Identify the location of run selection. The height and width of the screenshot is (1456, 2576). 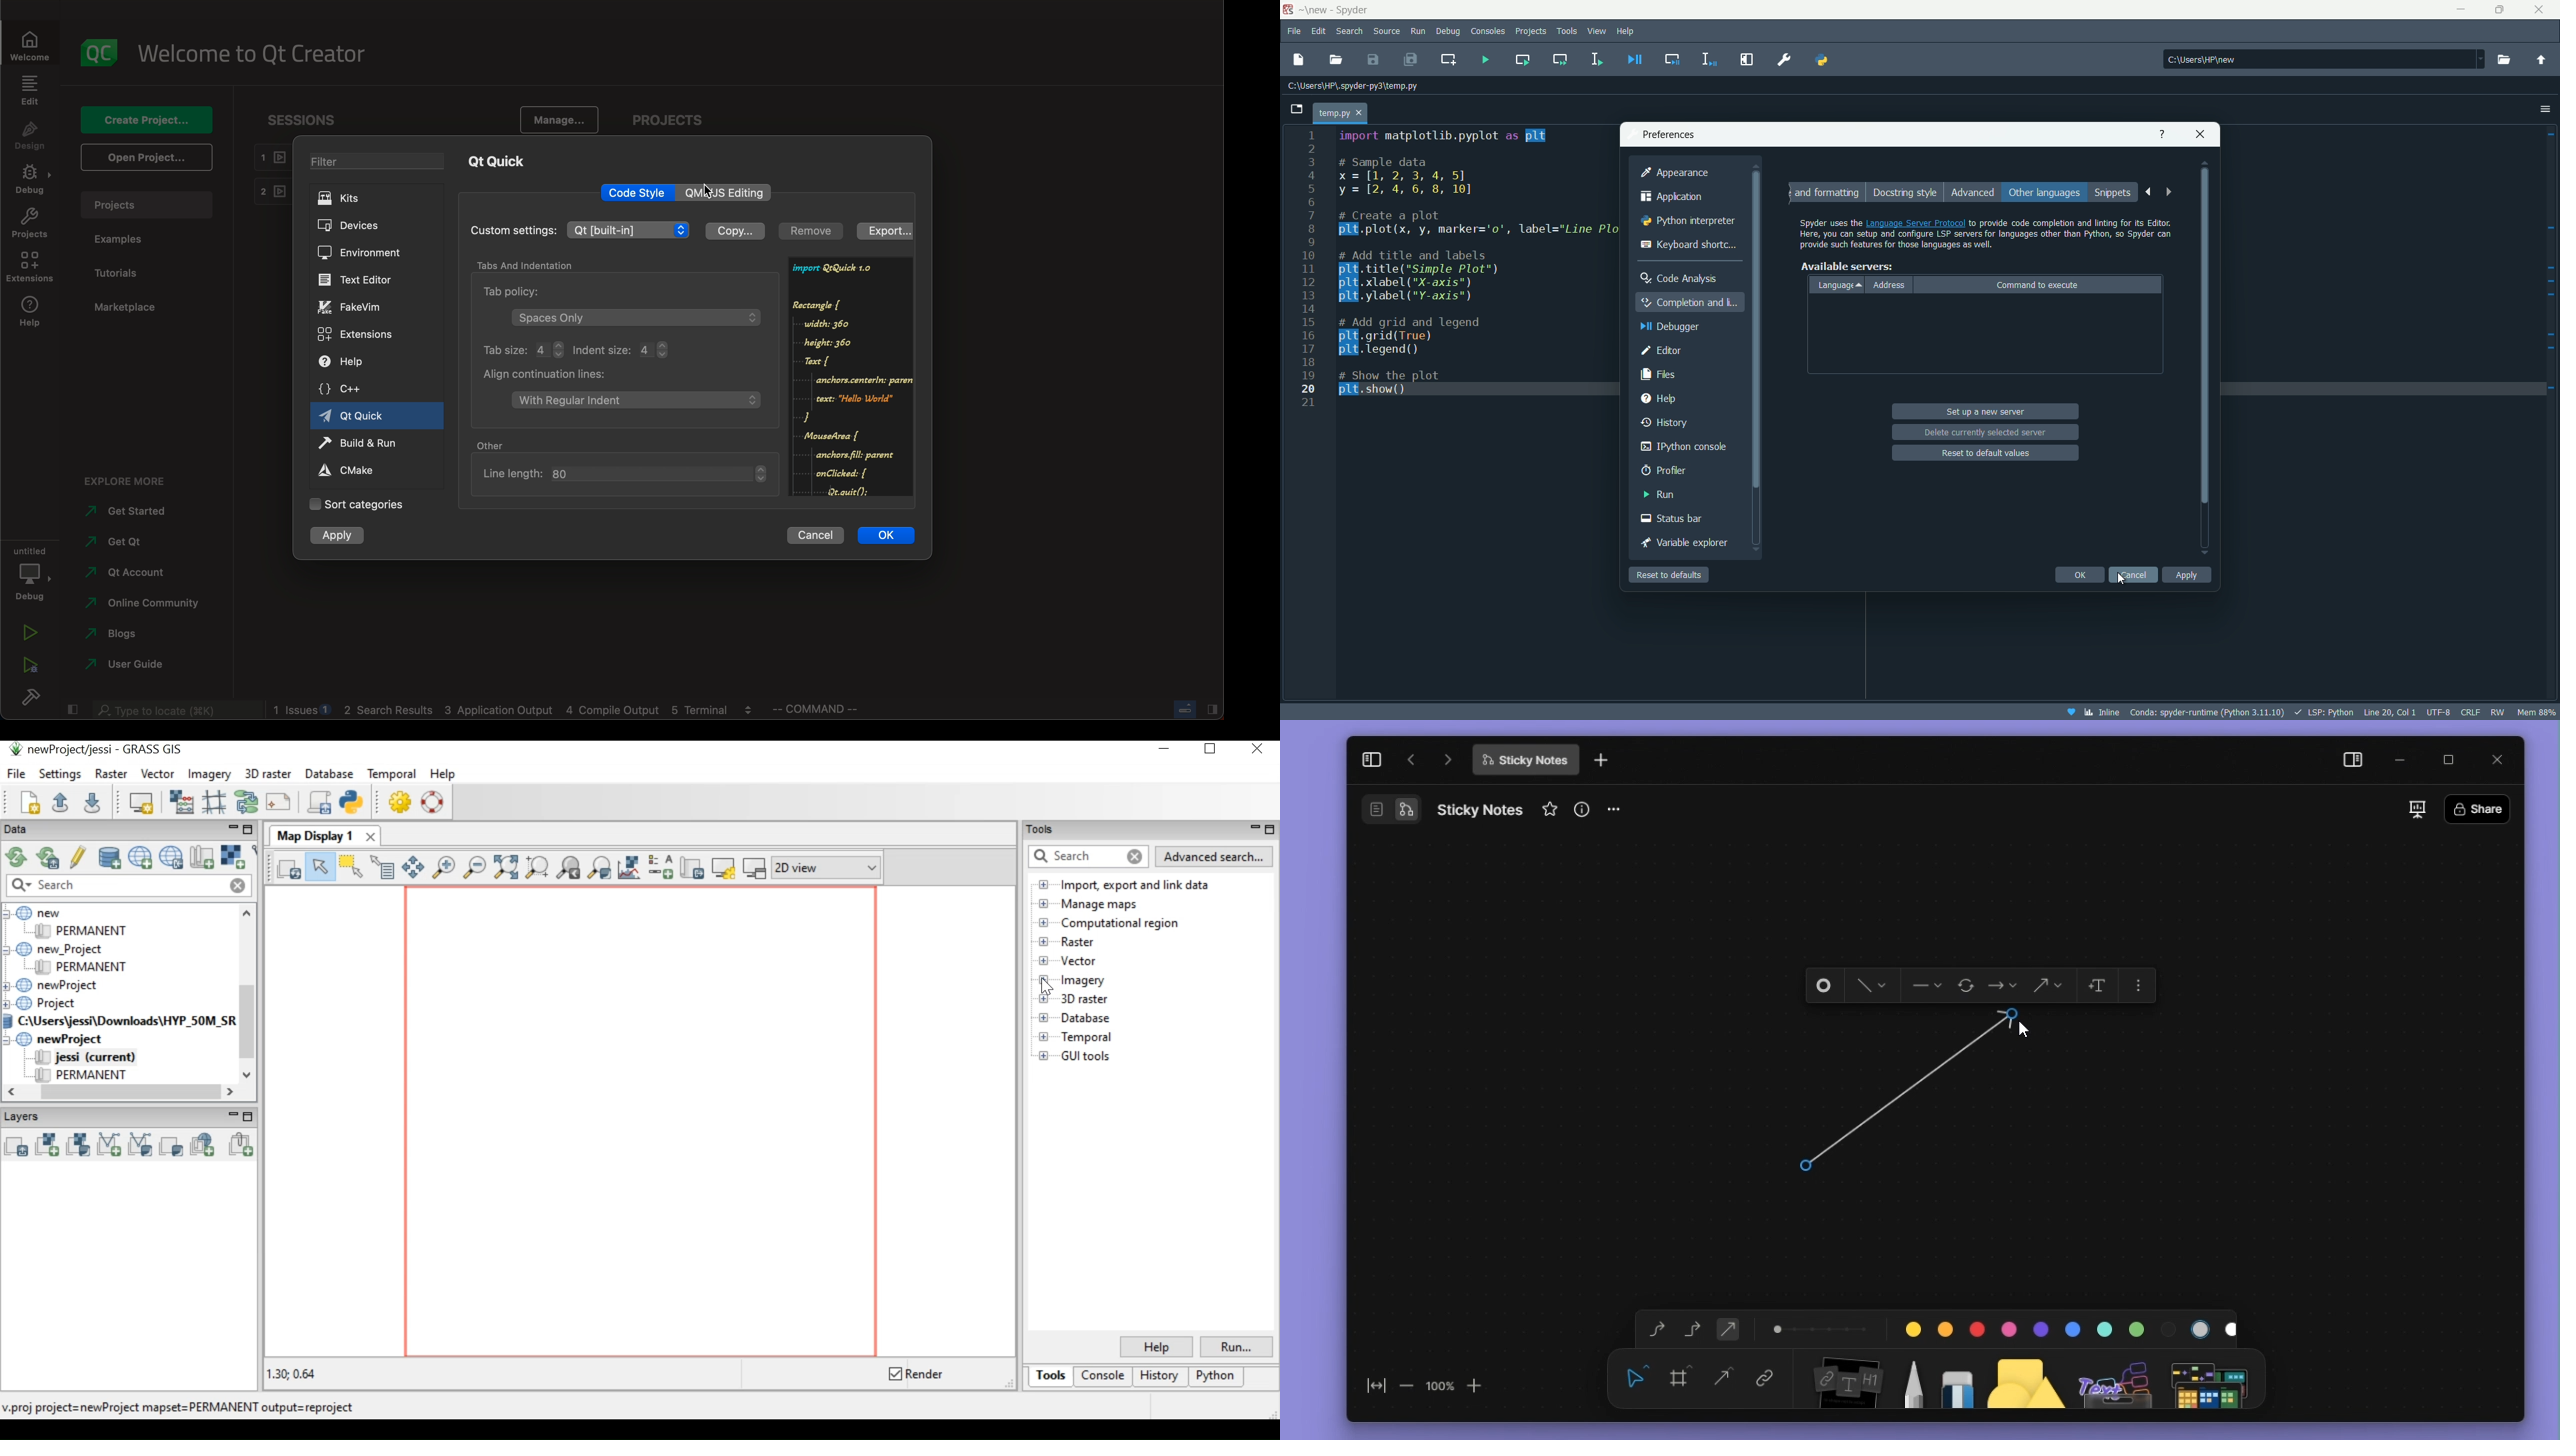
(1595, 59).